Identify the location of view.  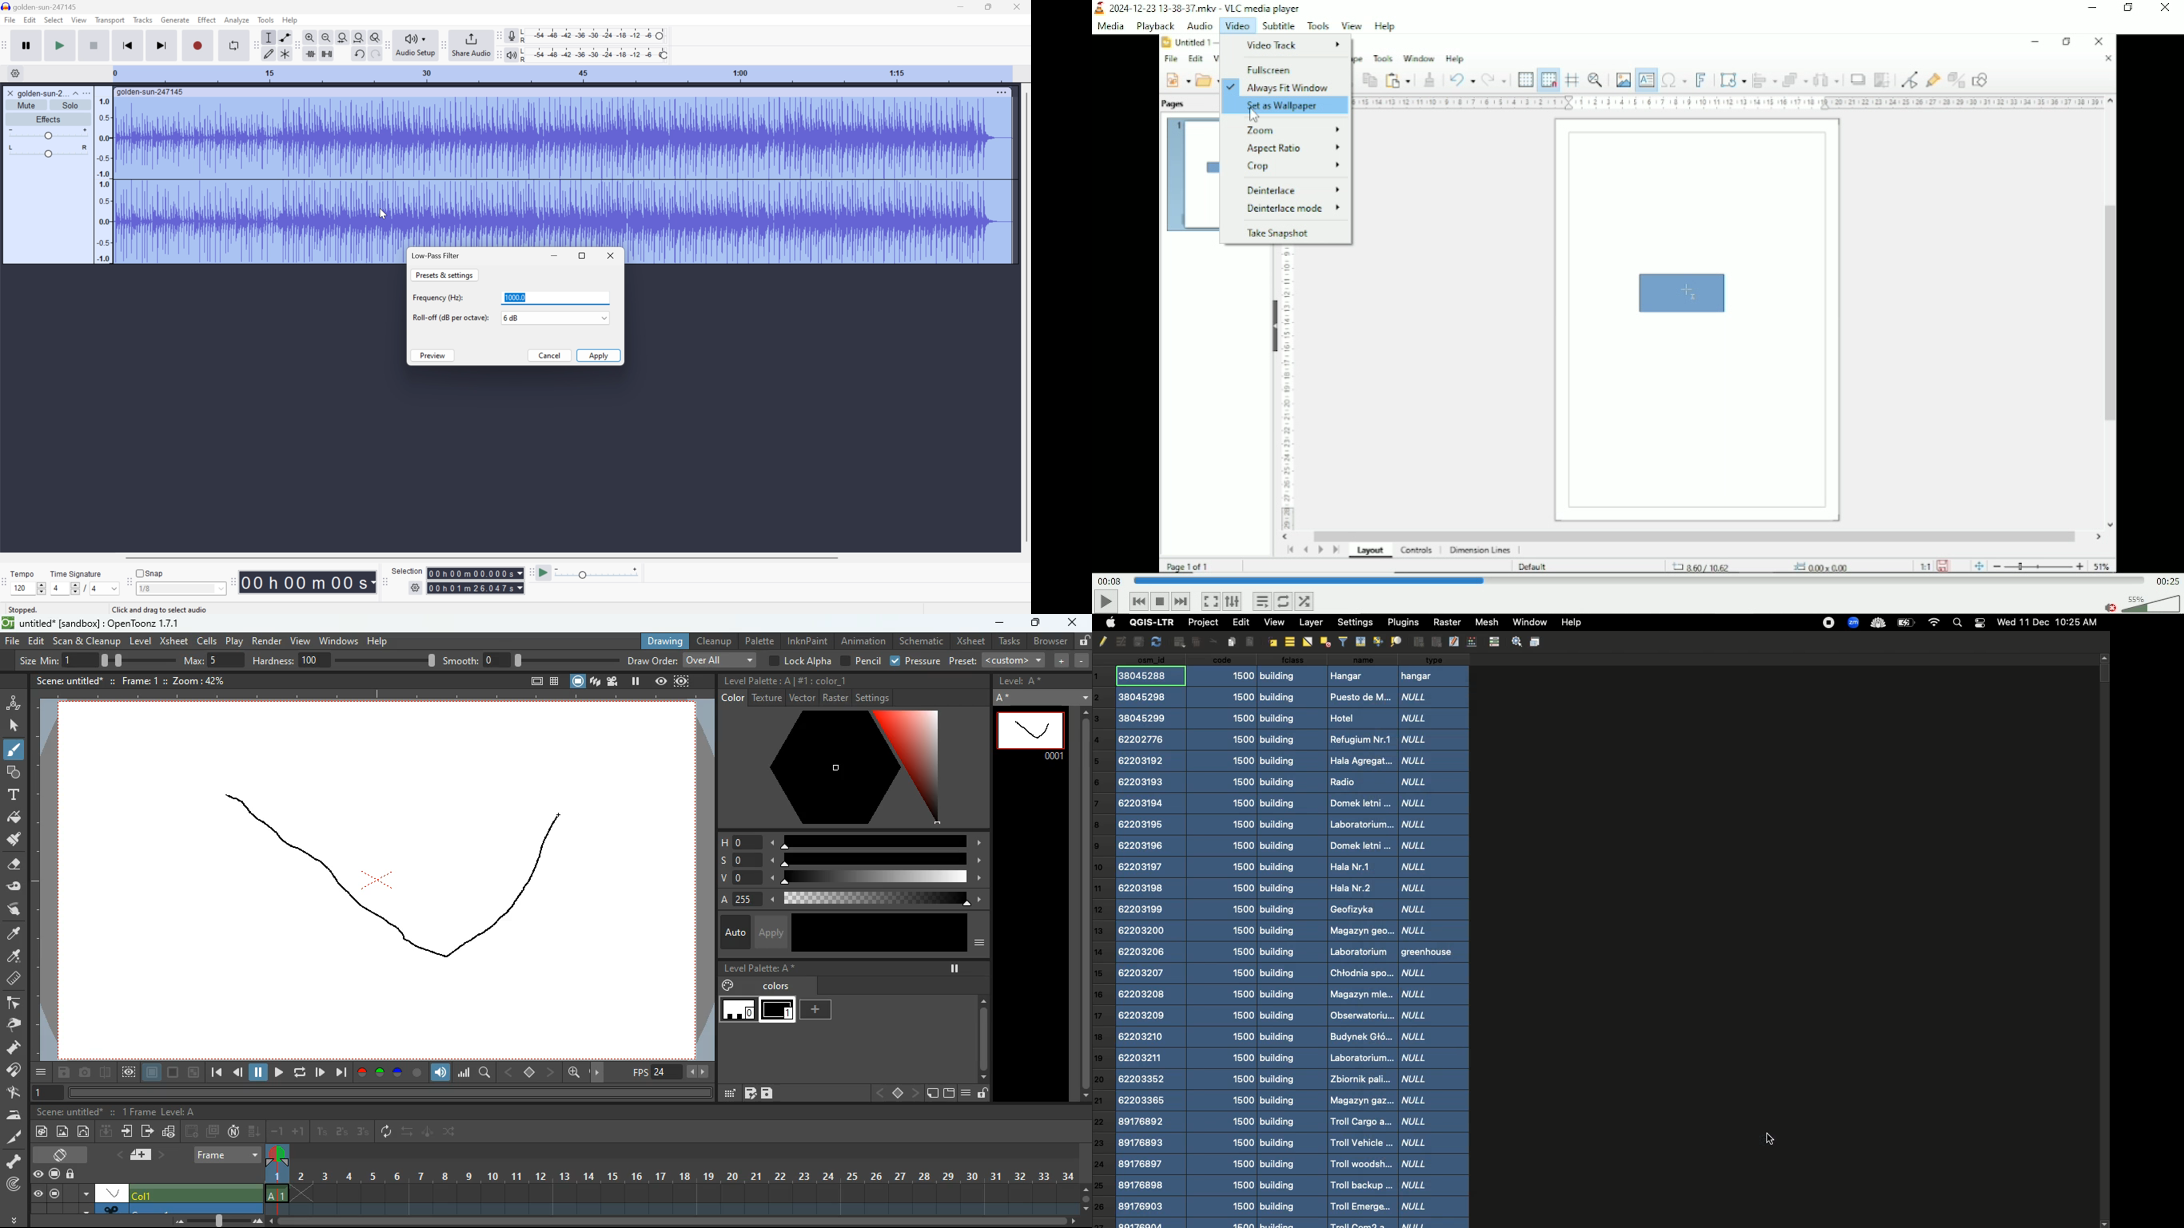
(299, 639).